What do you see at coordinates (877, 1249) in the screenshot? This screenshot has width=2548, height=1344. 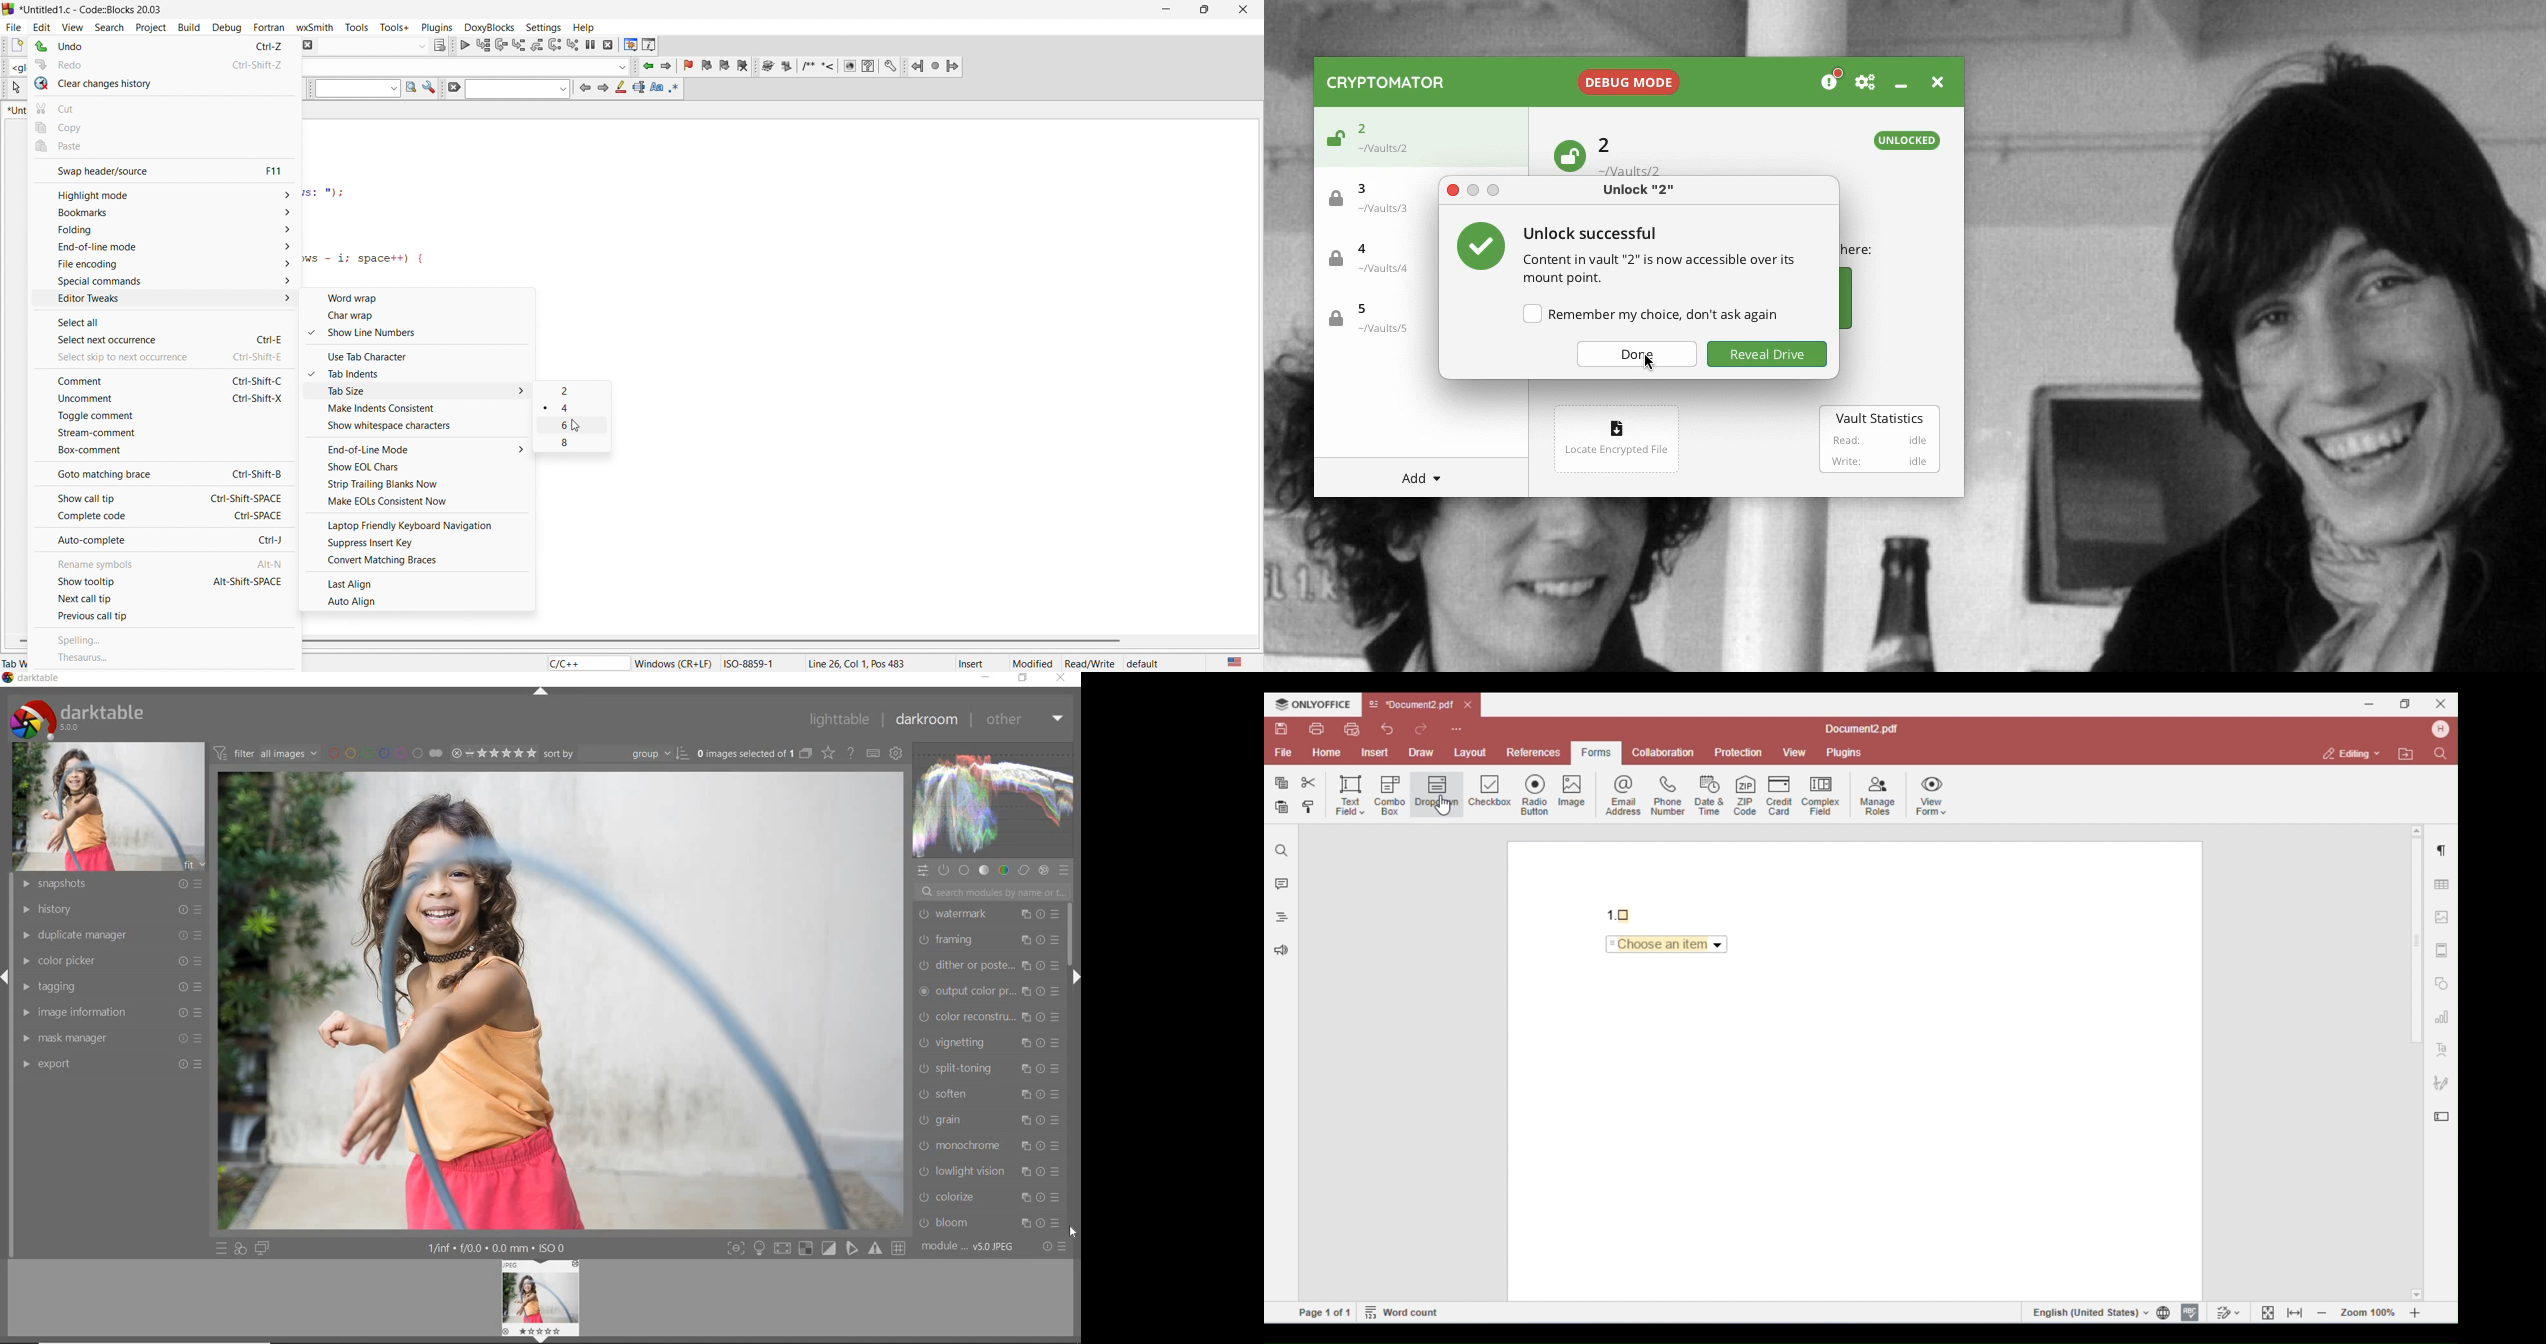 I see `toggle mode ` at bounding box center [877, 1249].